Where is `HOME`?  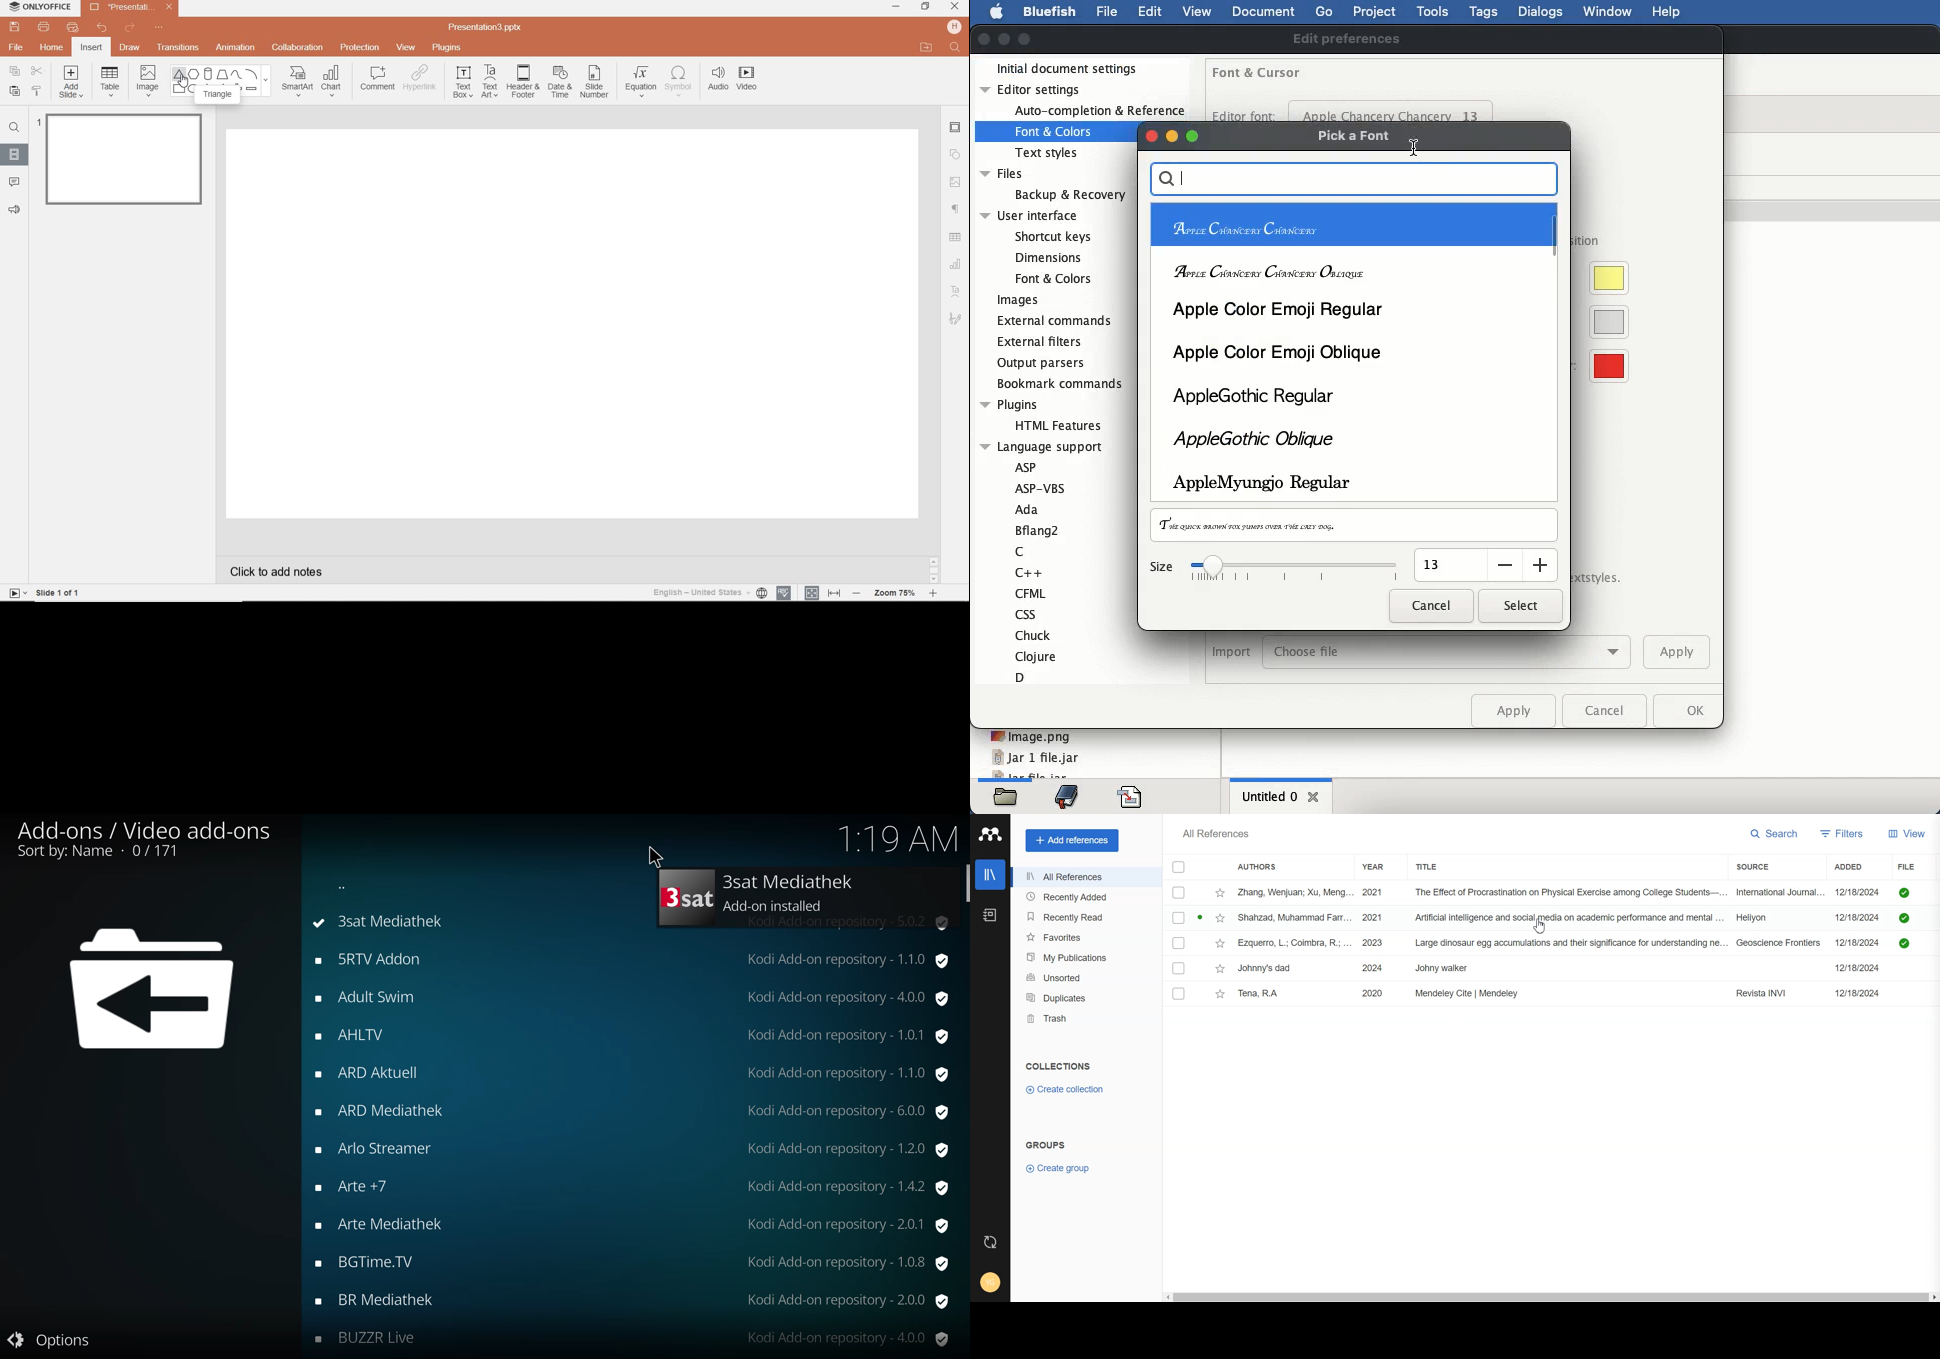 HOME is located at coordinates (53, 48).